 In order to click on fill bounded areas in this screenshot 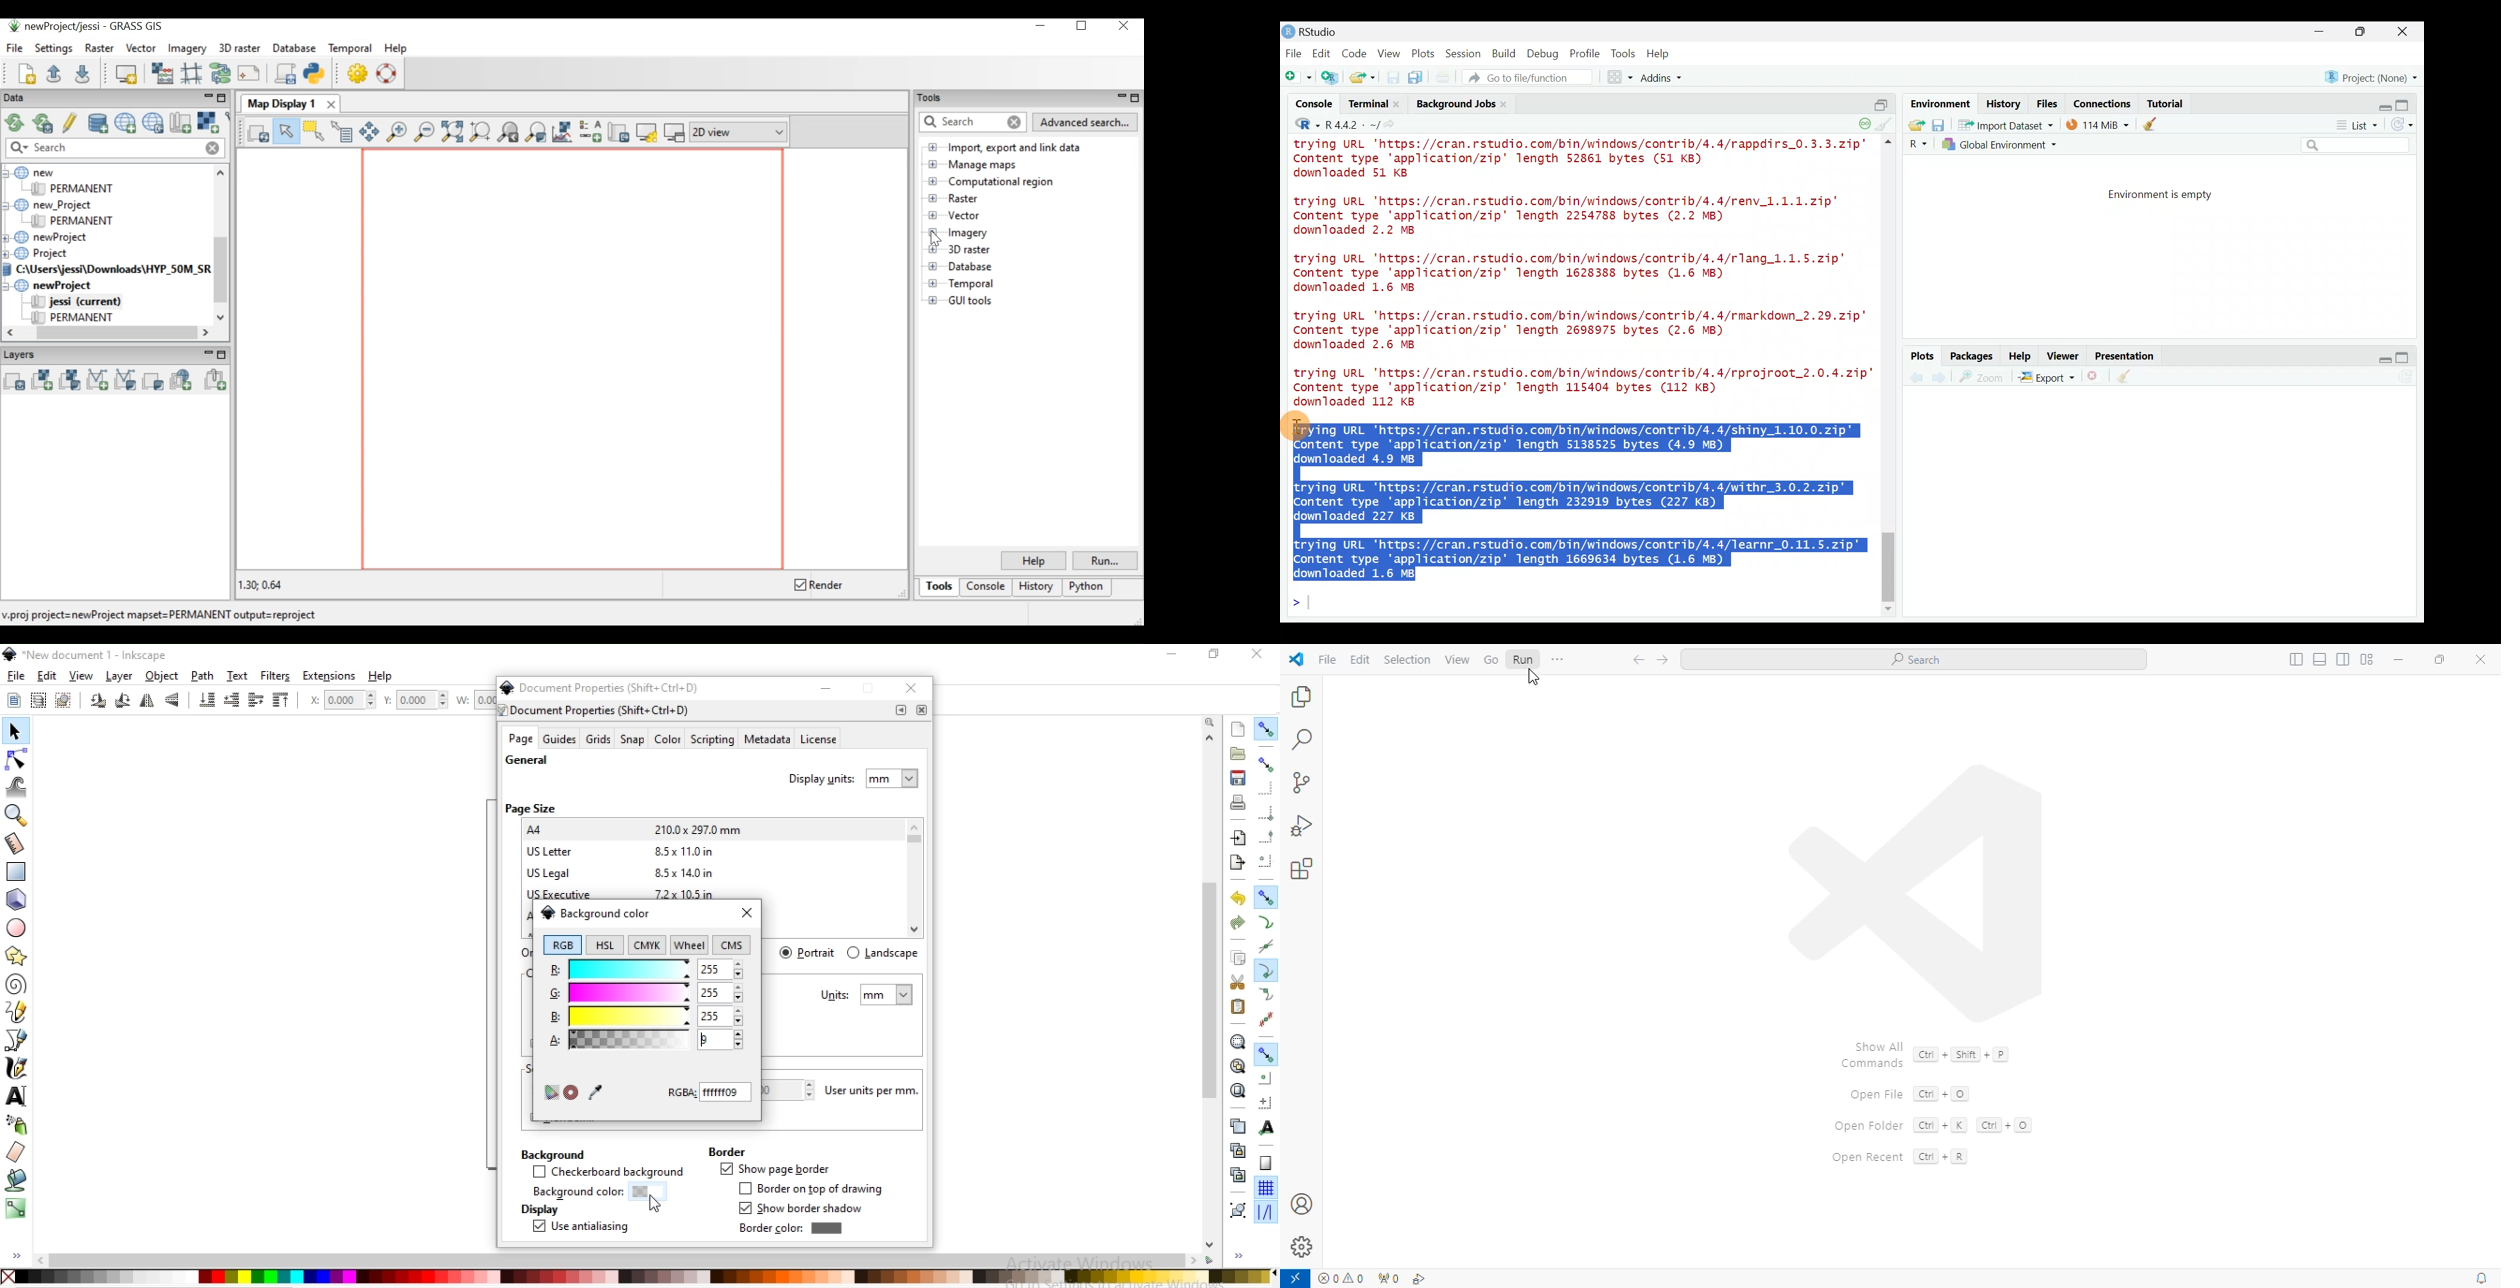, I will do `click(16, 1180)`.